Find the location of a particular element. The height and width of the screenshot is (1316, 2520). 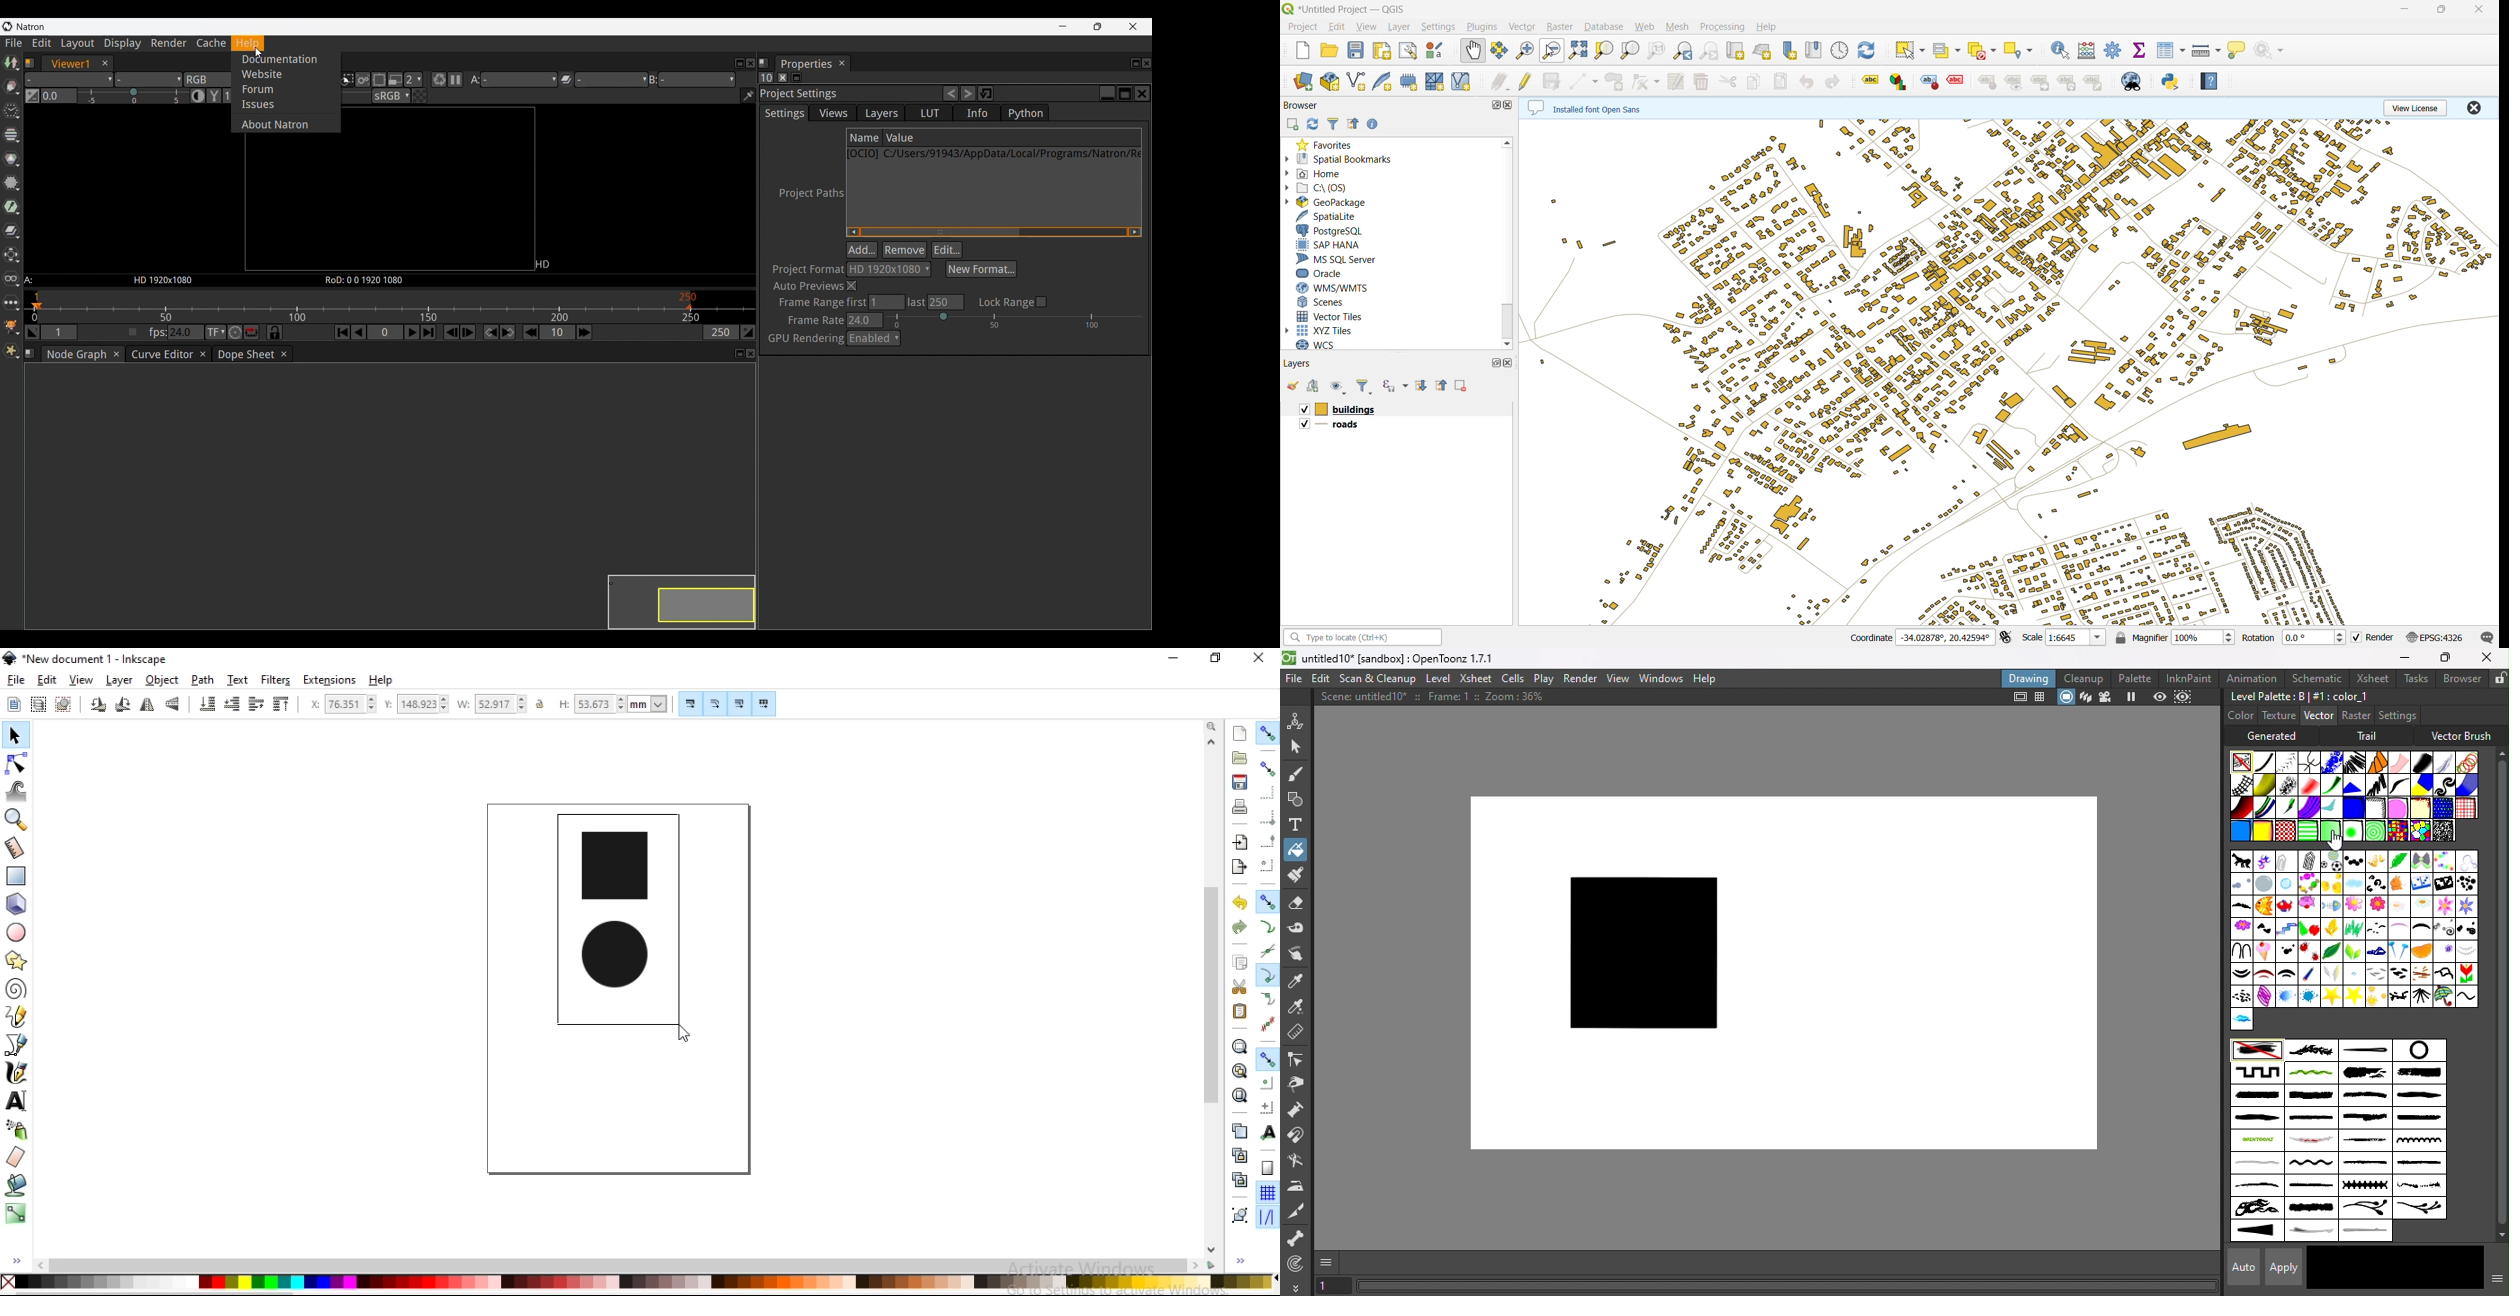

Alpha channel is located at coordinates (148, 80).